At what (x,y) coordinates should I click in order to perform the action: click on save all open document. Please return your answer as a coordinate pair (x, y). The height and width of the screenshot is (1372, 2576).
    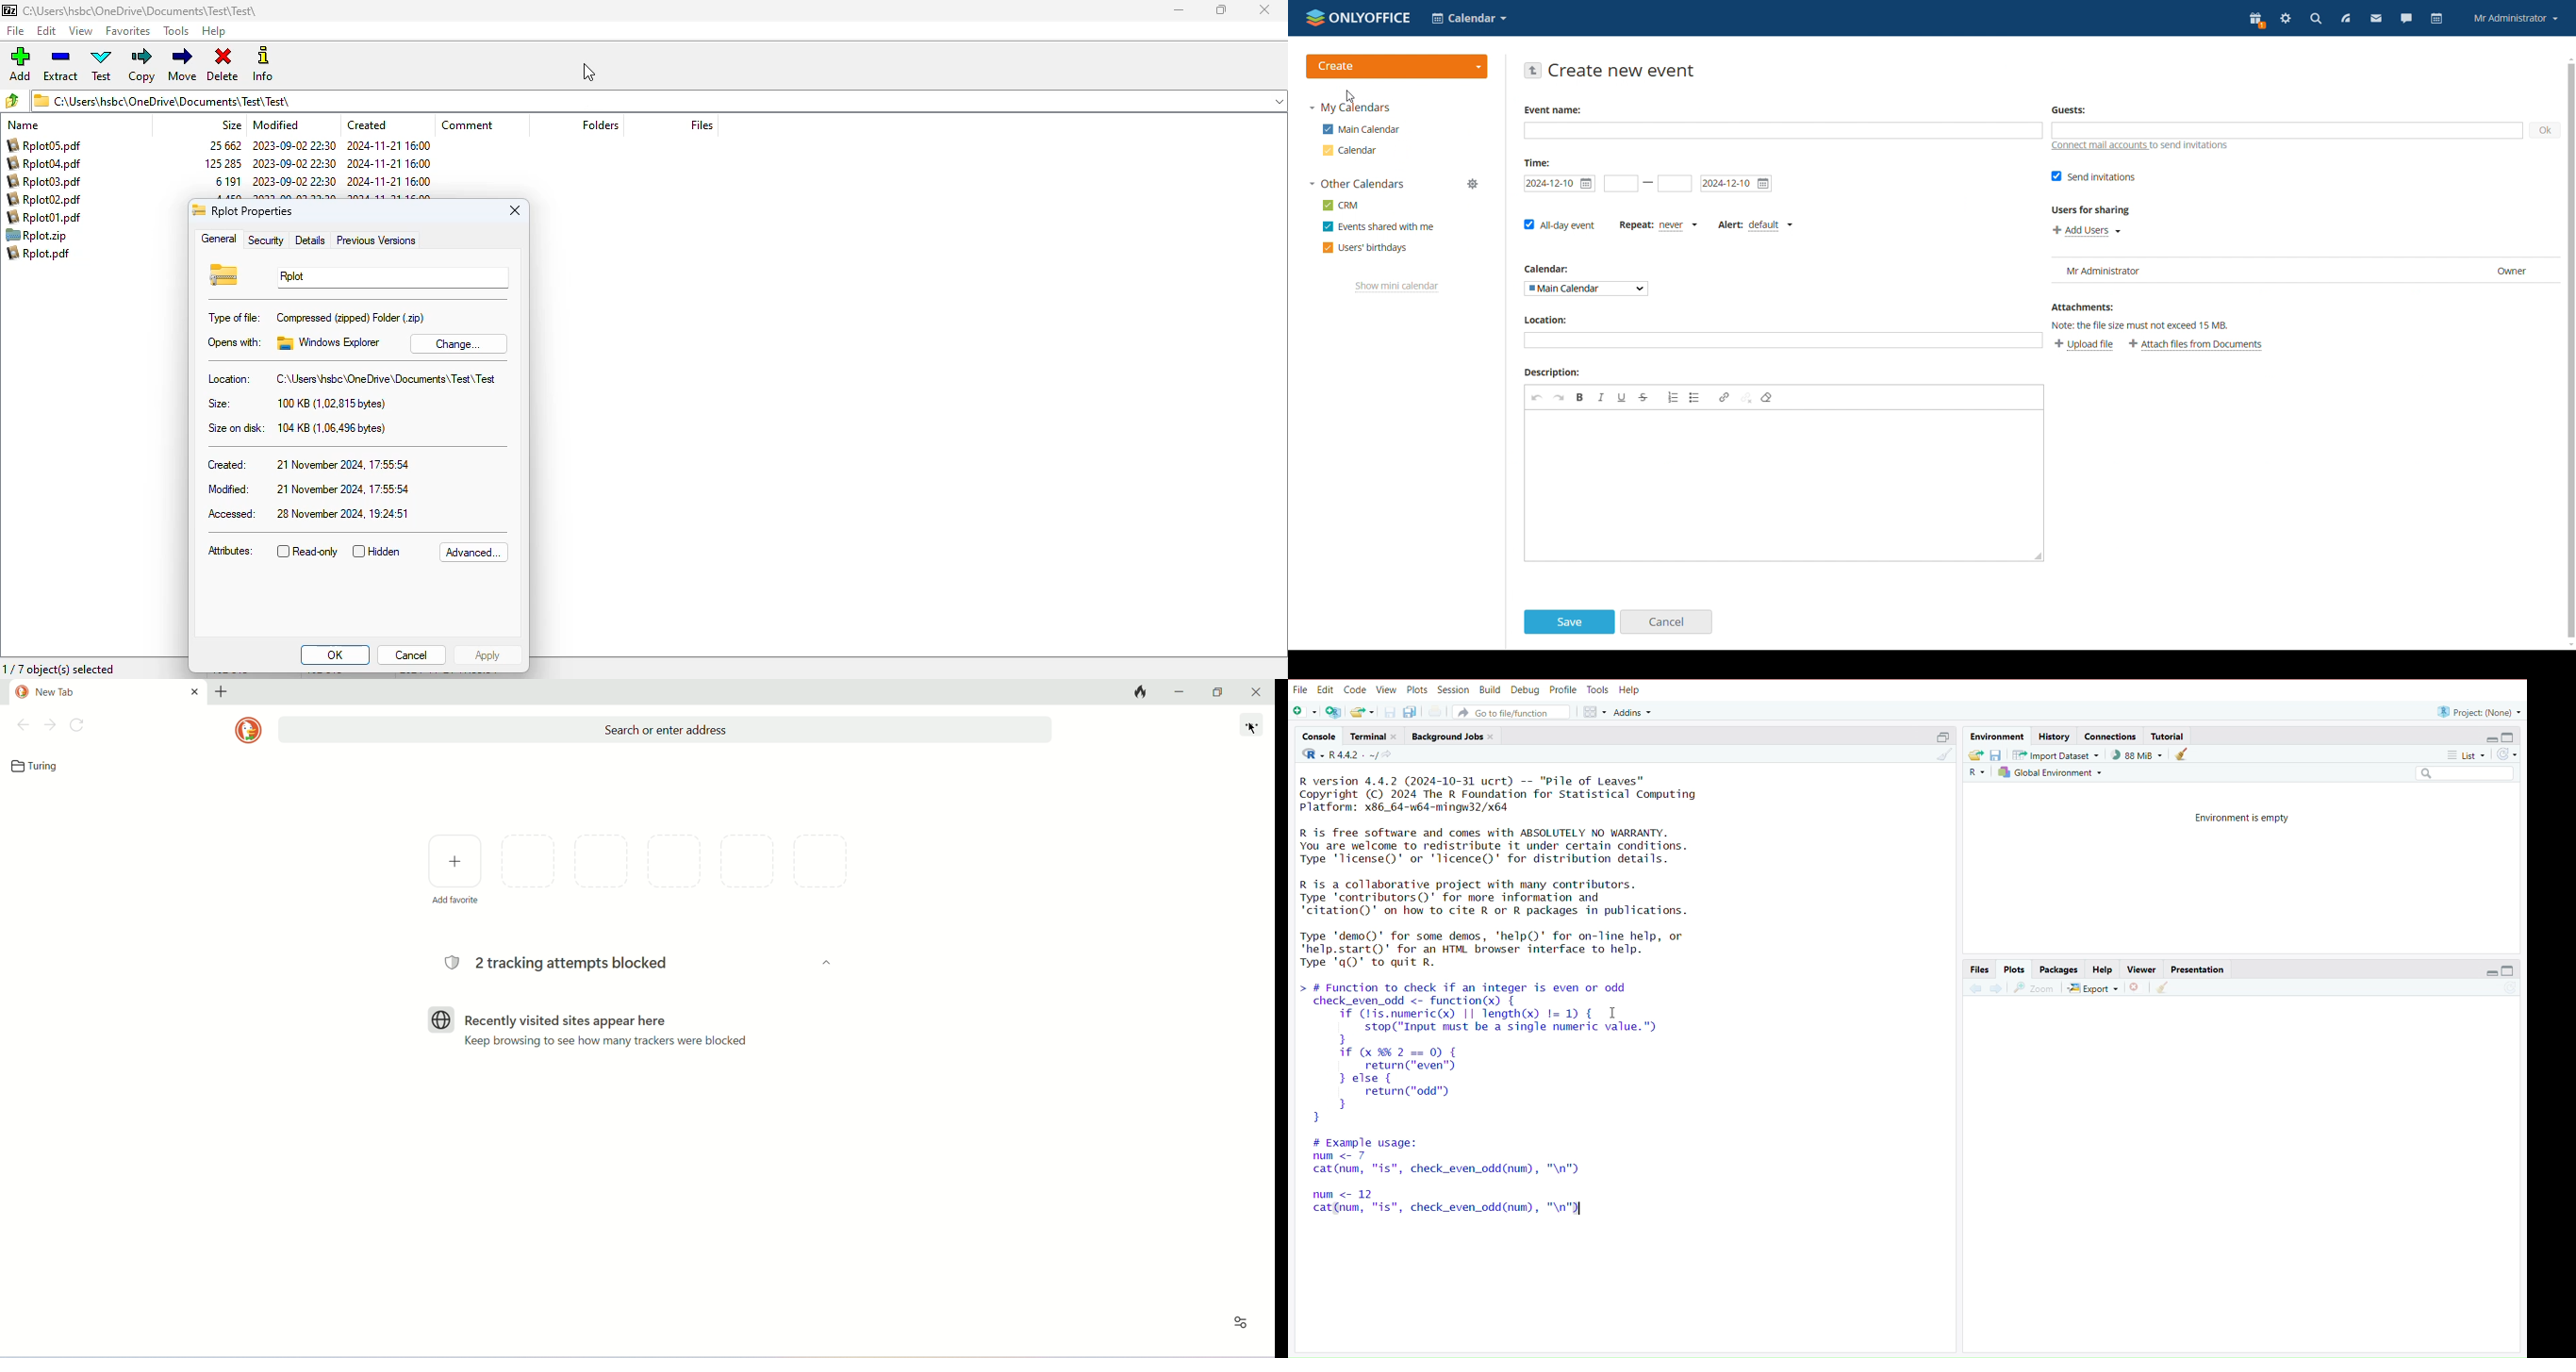
    Looking at the image, I should click on (1411, 712).